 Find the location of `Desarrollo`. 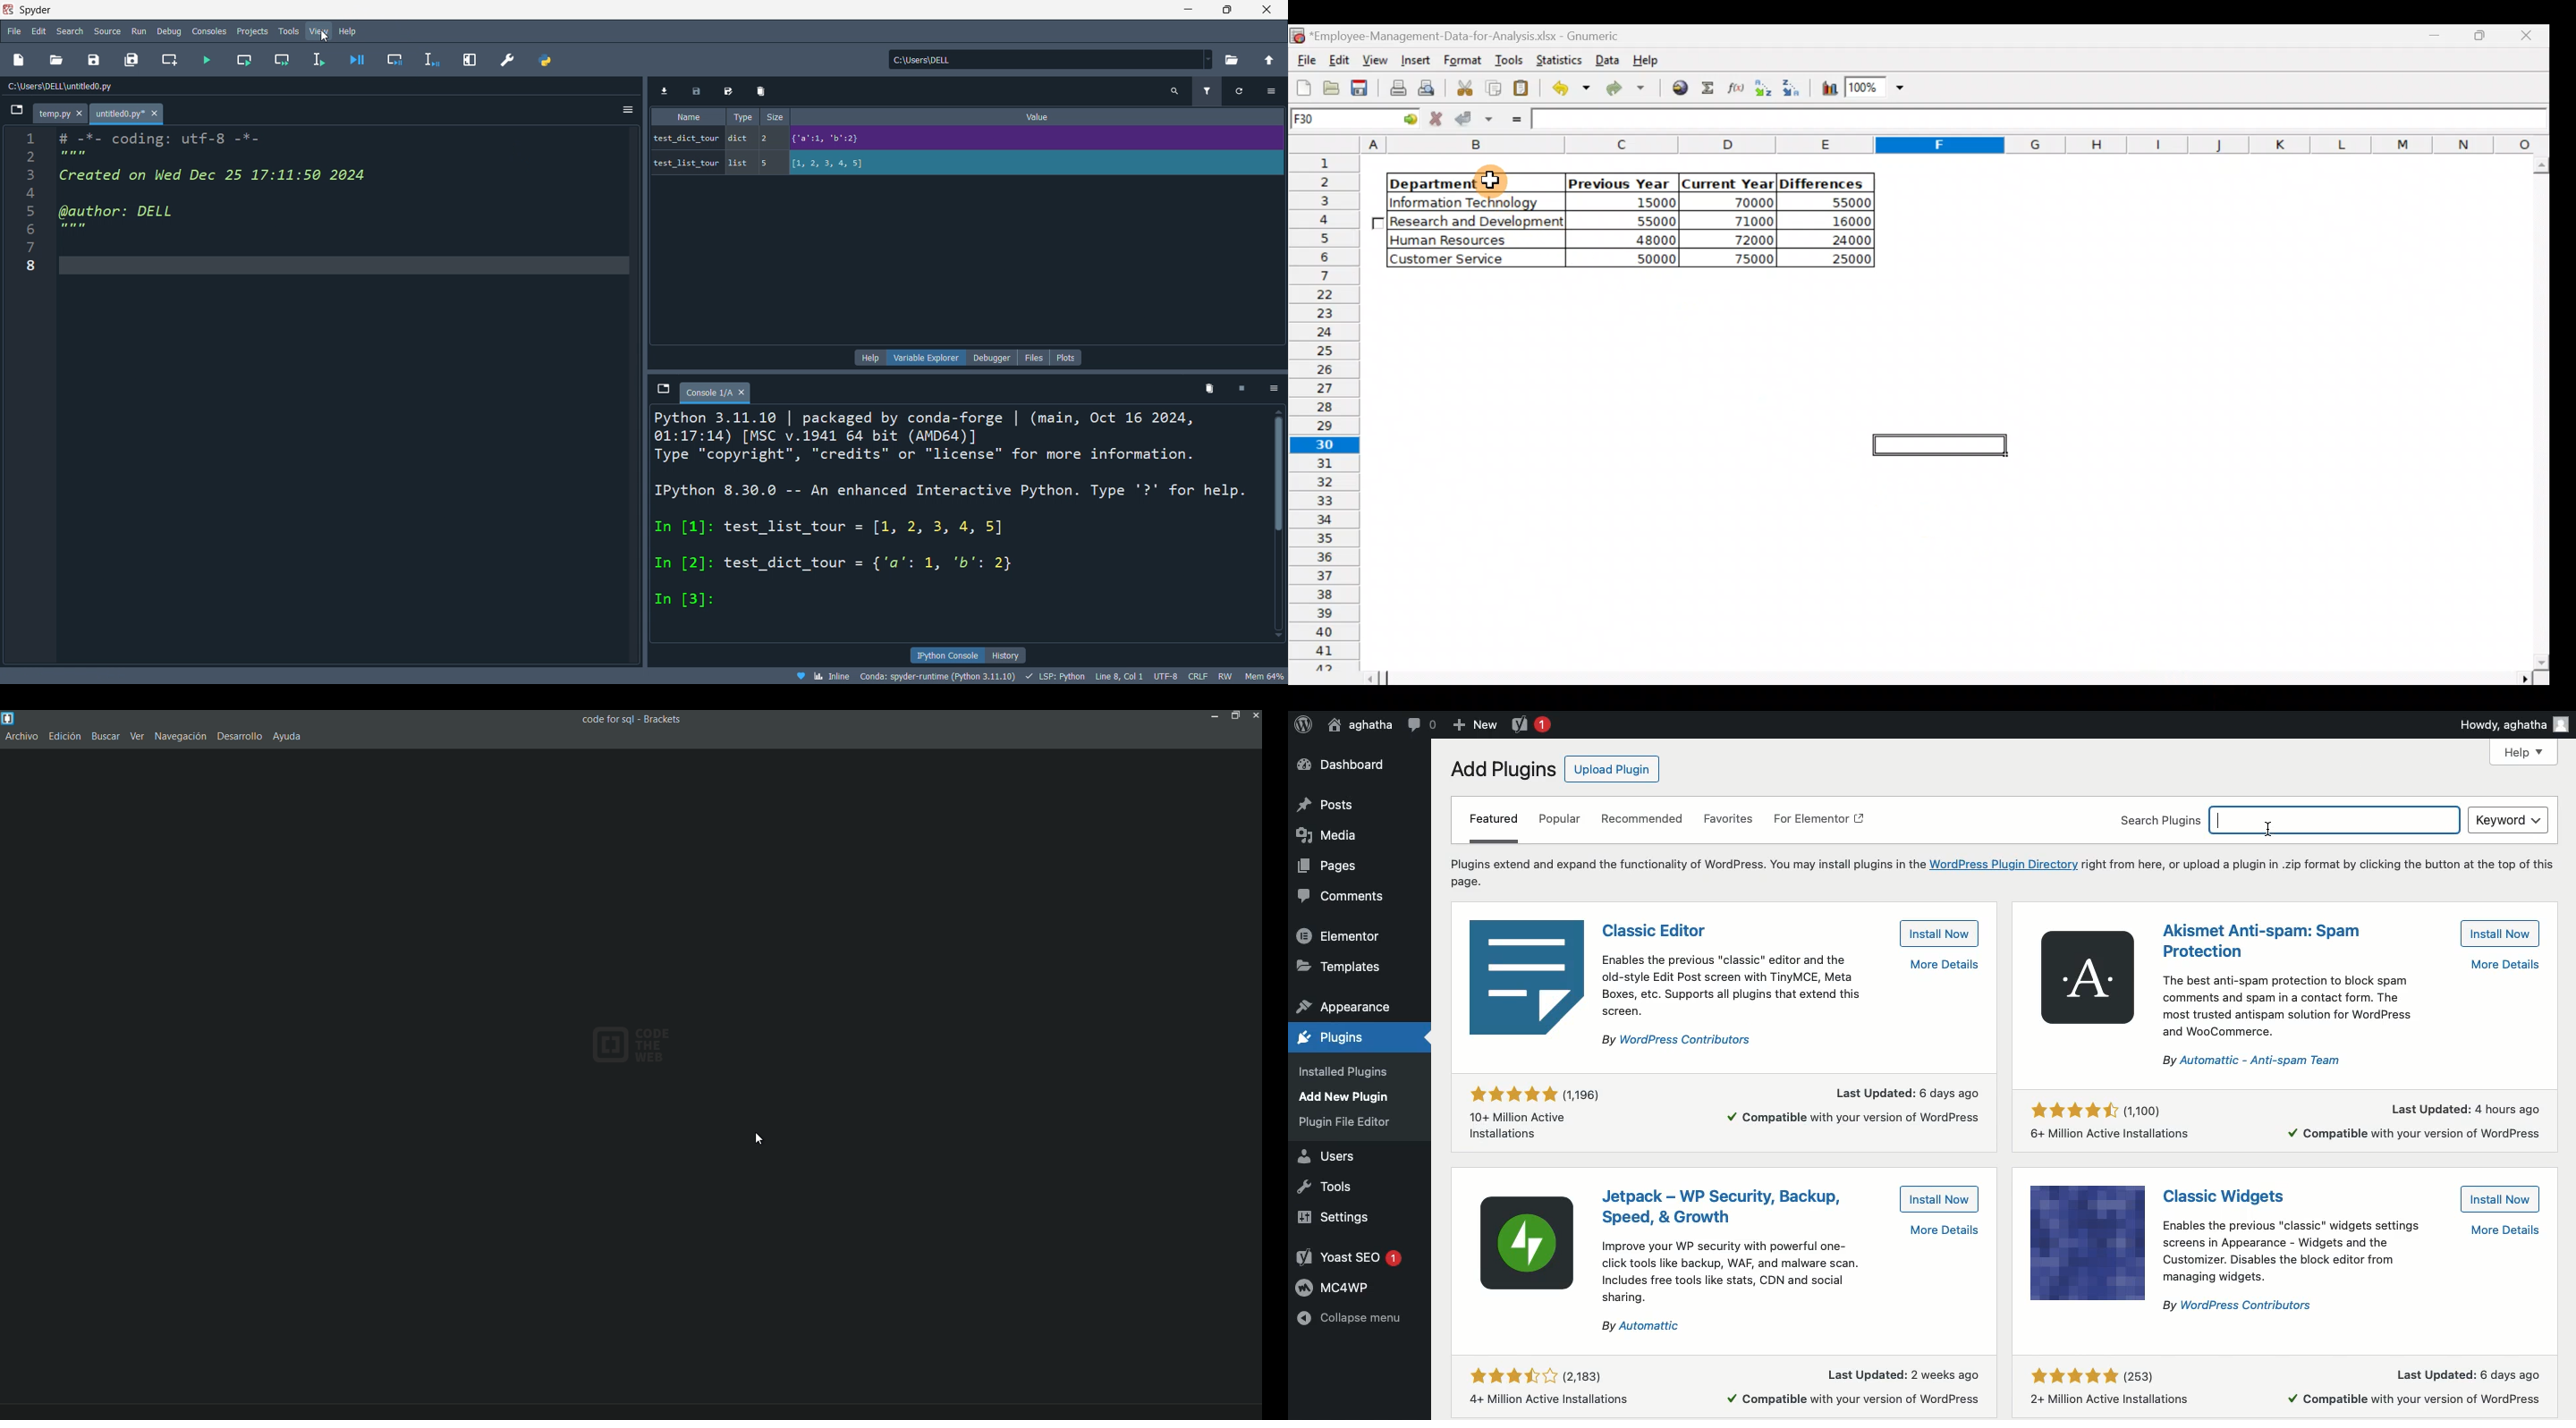

Desarrollo is located at coordinates (240, 736).